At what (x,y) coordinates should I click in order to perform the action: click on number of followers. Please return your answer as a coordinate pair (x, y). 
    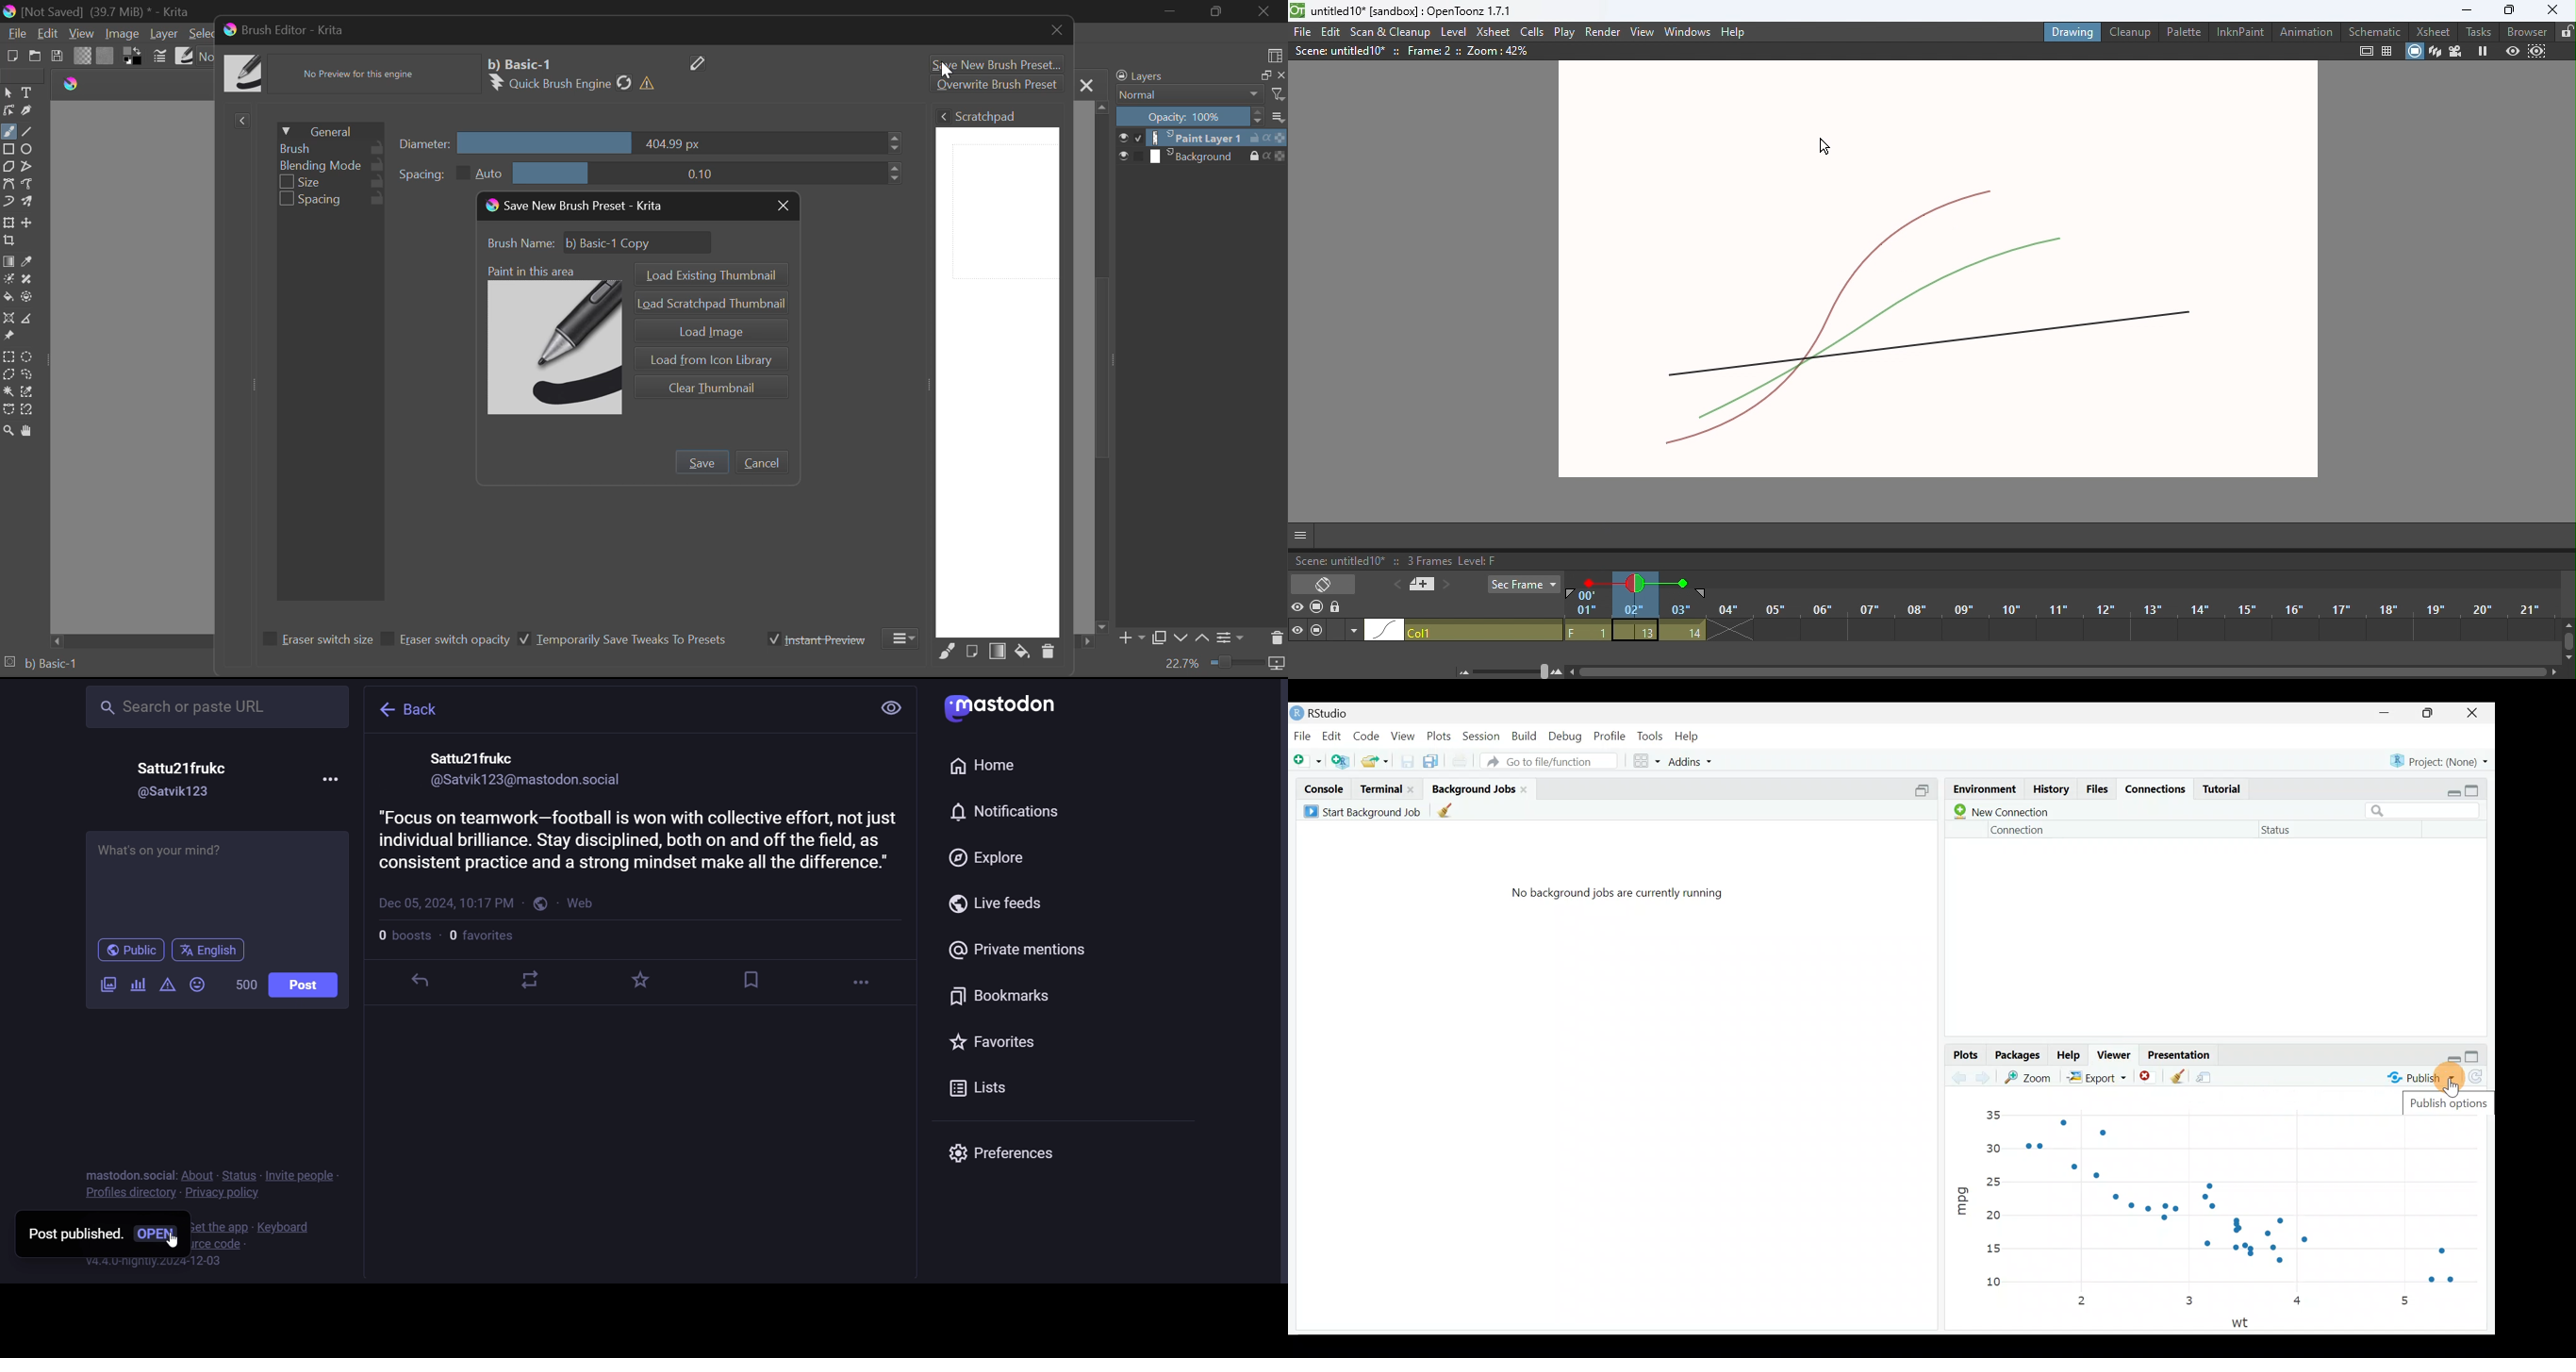
    Looking at the image, I should click on (483, 937).